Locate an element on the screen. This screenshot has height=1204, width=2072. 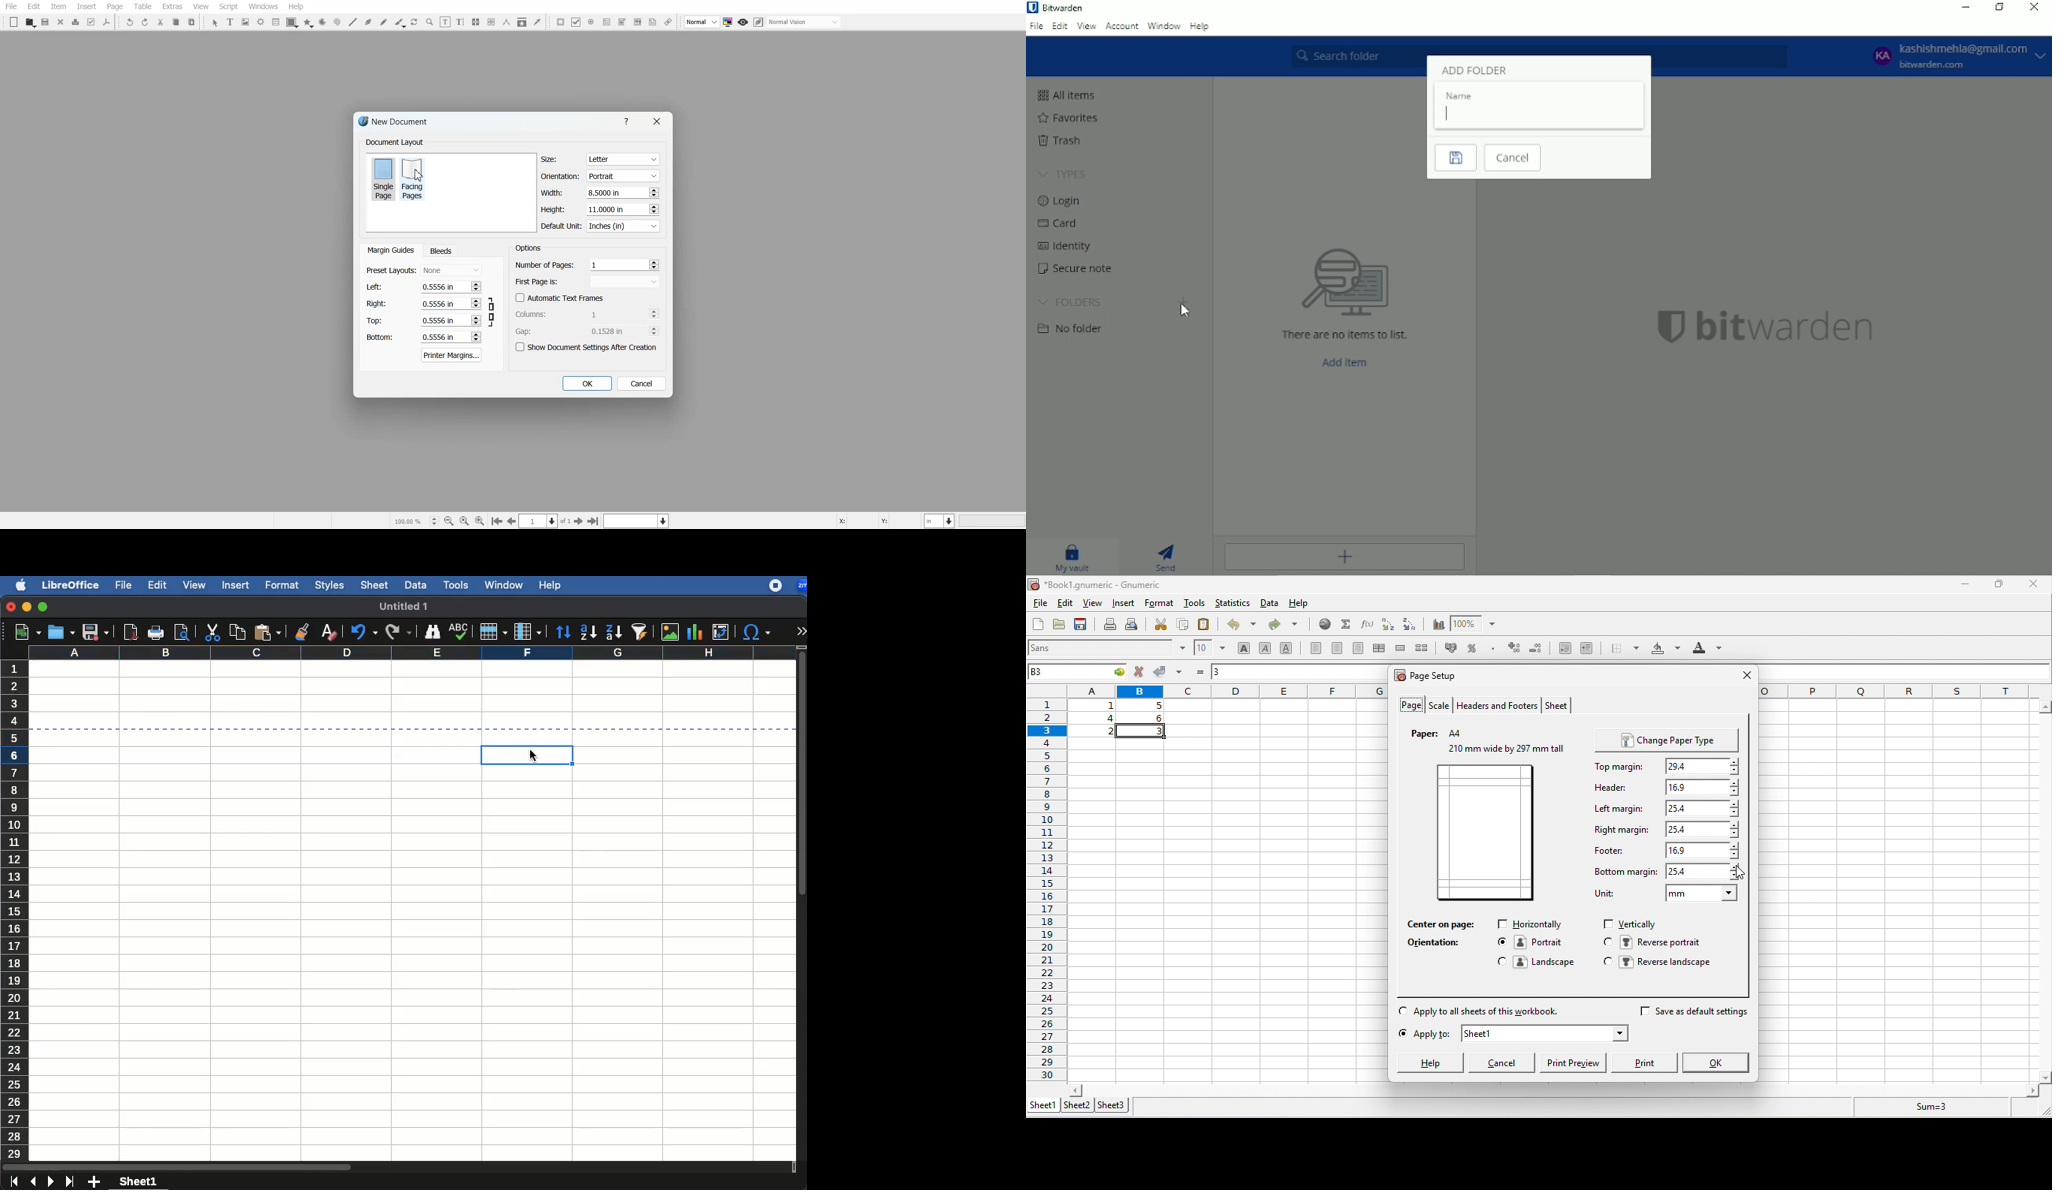
File is located at coordinates (11, 6).